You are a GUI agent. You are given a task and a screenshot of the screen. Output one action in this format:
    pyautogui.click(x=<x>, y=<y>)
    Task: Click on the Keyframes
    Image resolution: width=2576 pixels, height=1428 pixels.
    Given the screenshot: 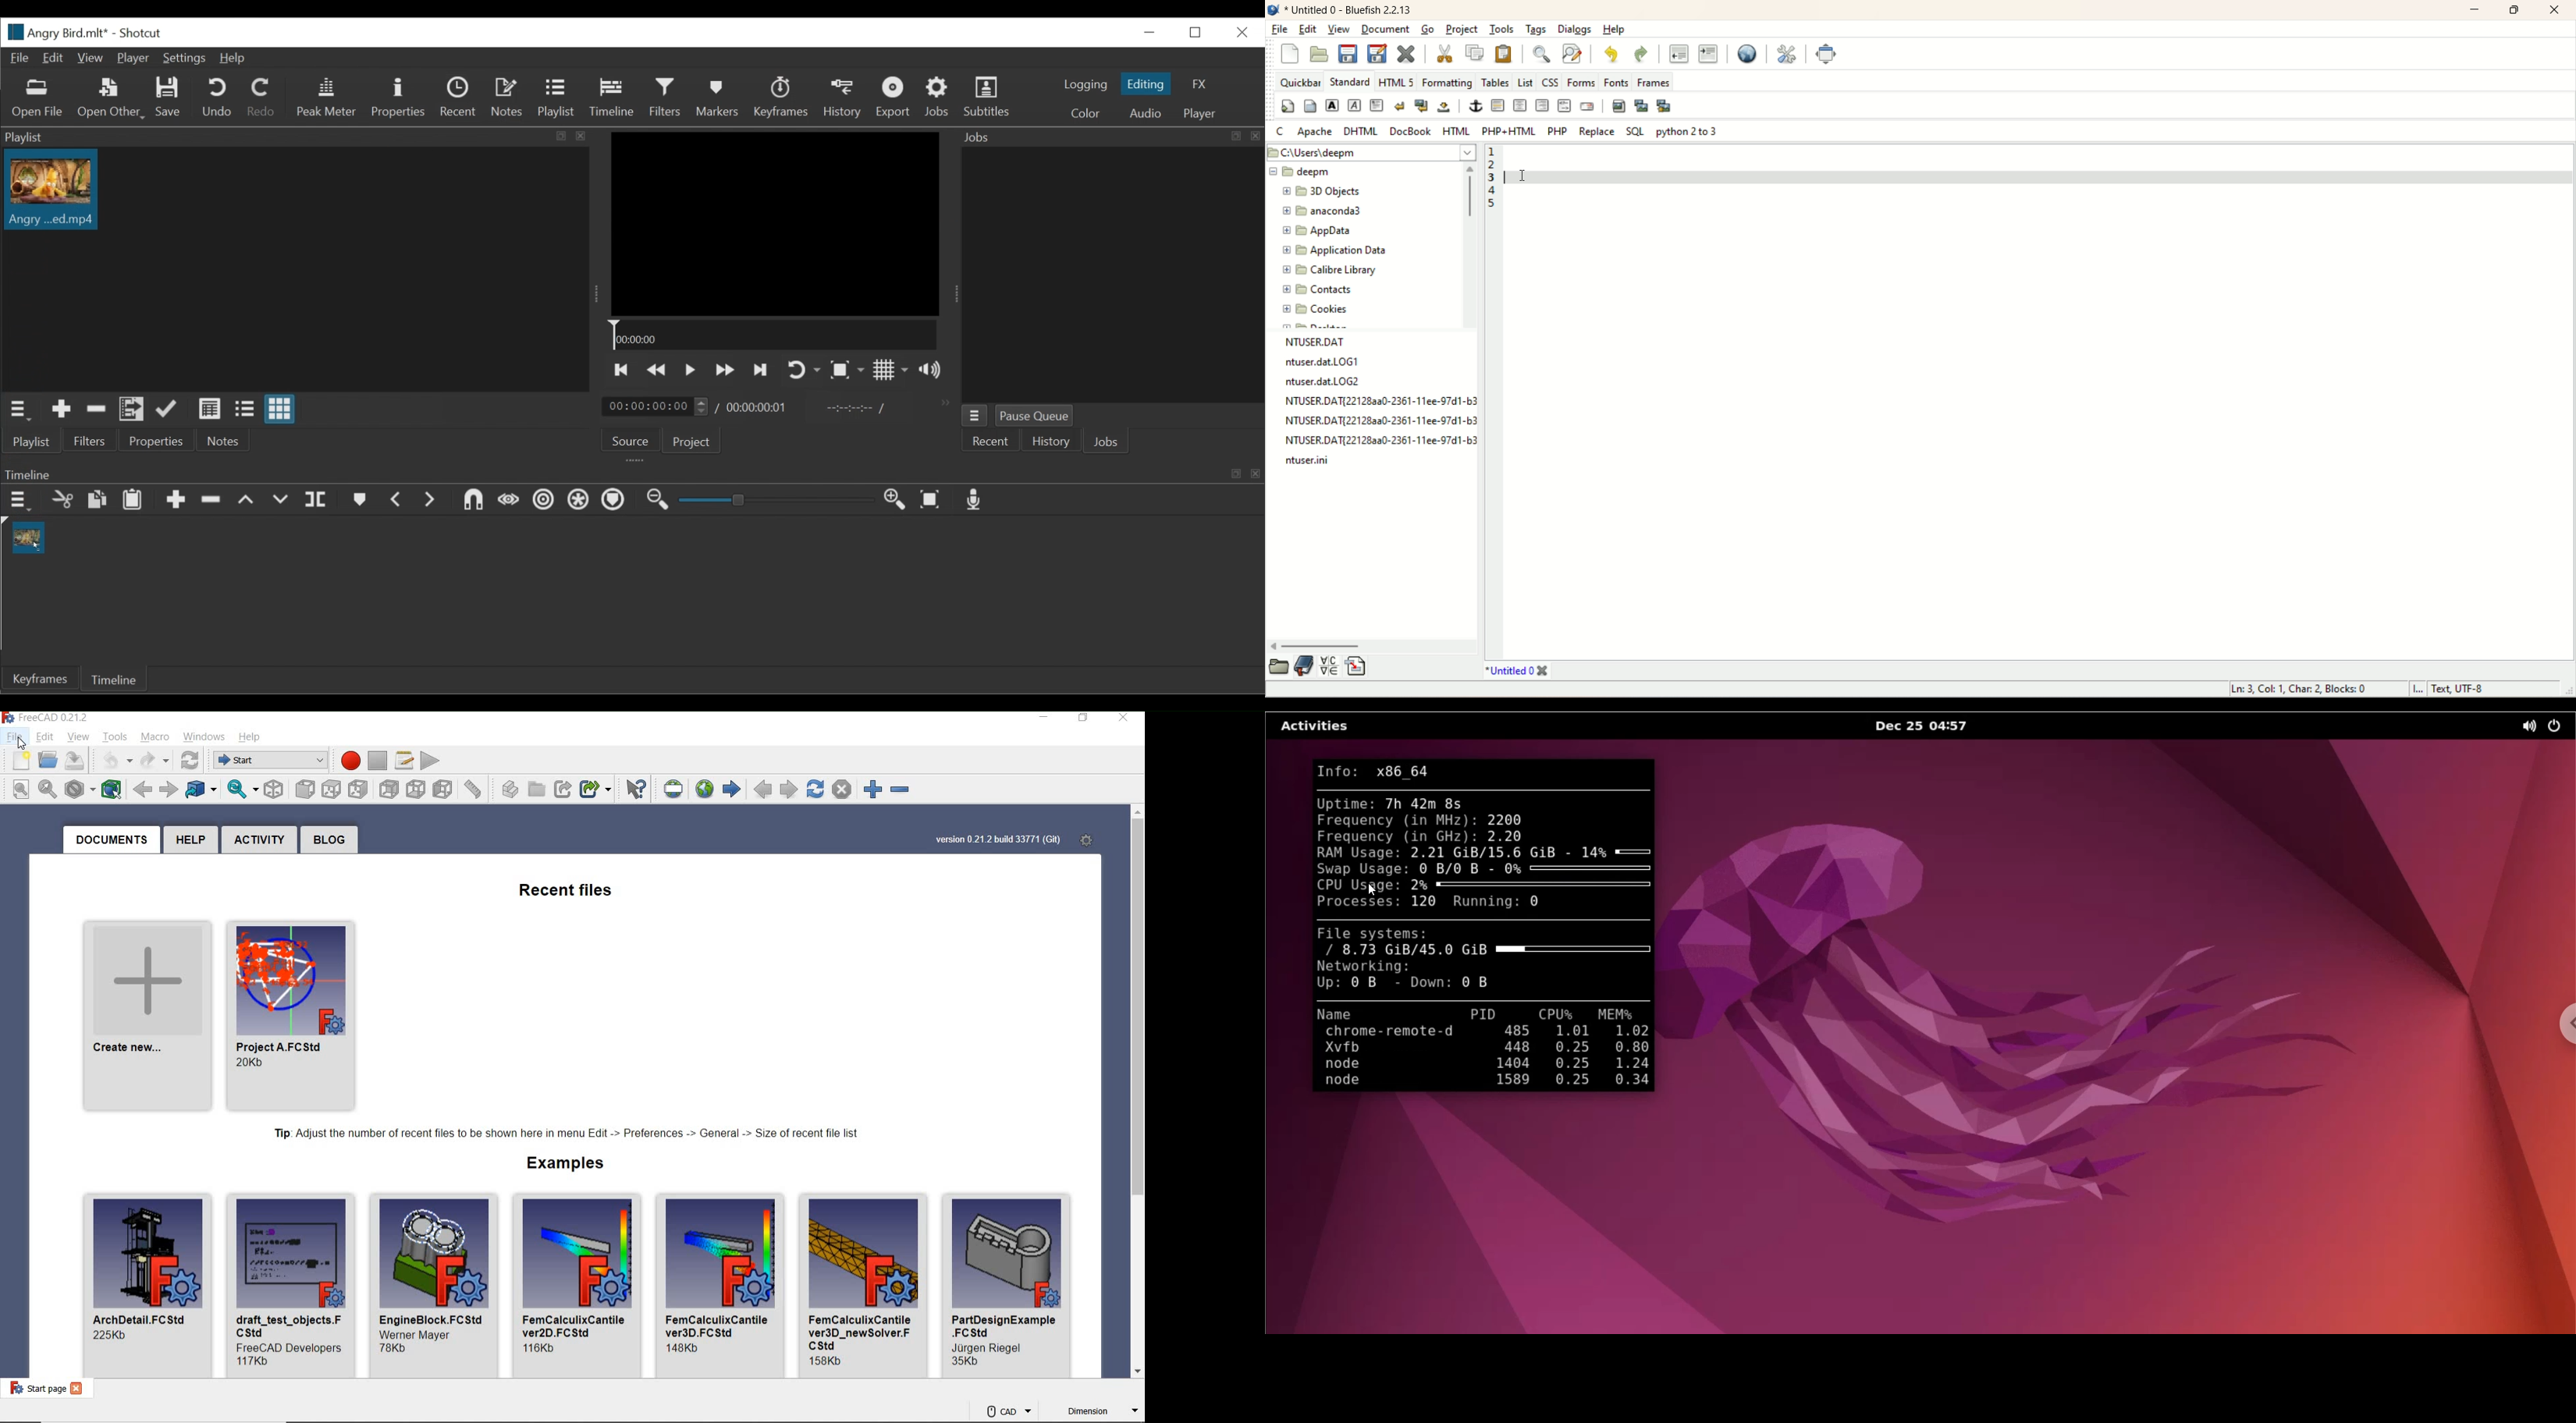 What is the action you would take?
    pyautogui.click(x=782, y=98)
    